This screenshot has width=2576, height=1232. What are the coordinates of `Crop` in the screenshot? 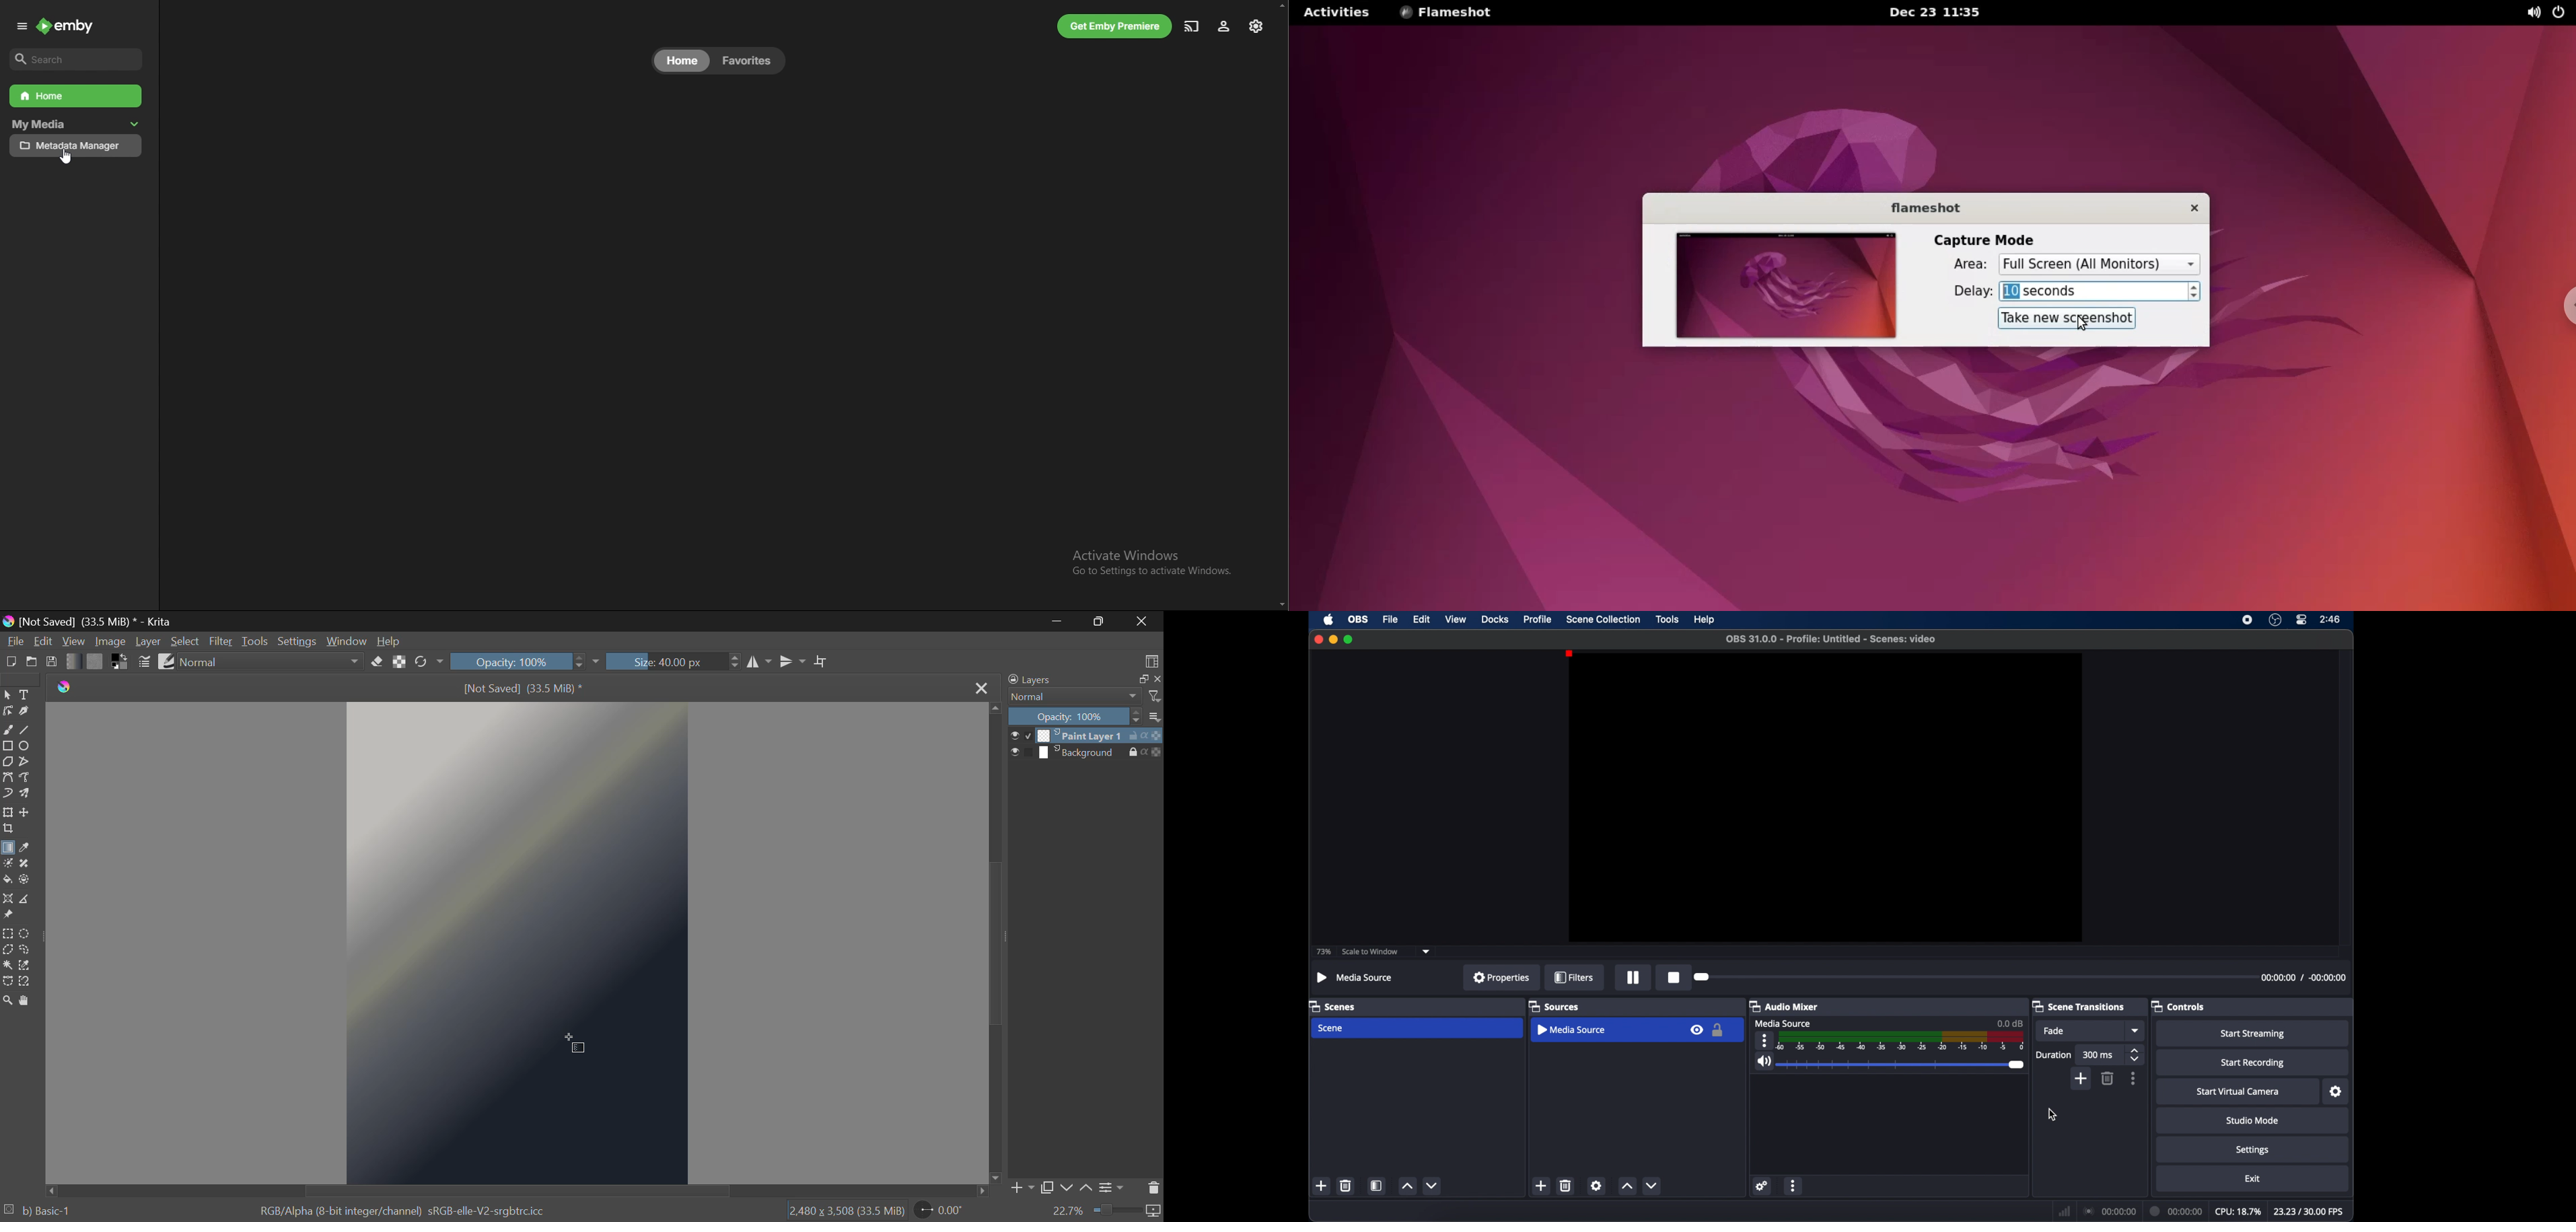 It's located at (821, 662).